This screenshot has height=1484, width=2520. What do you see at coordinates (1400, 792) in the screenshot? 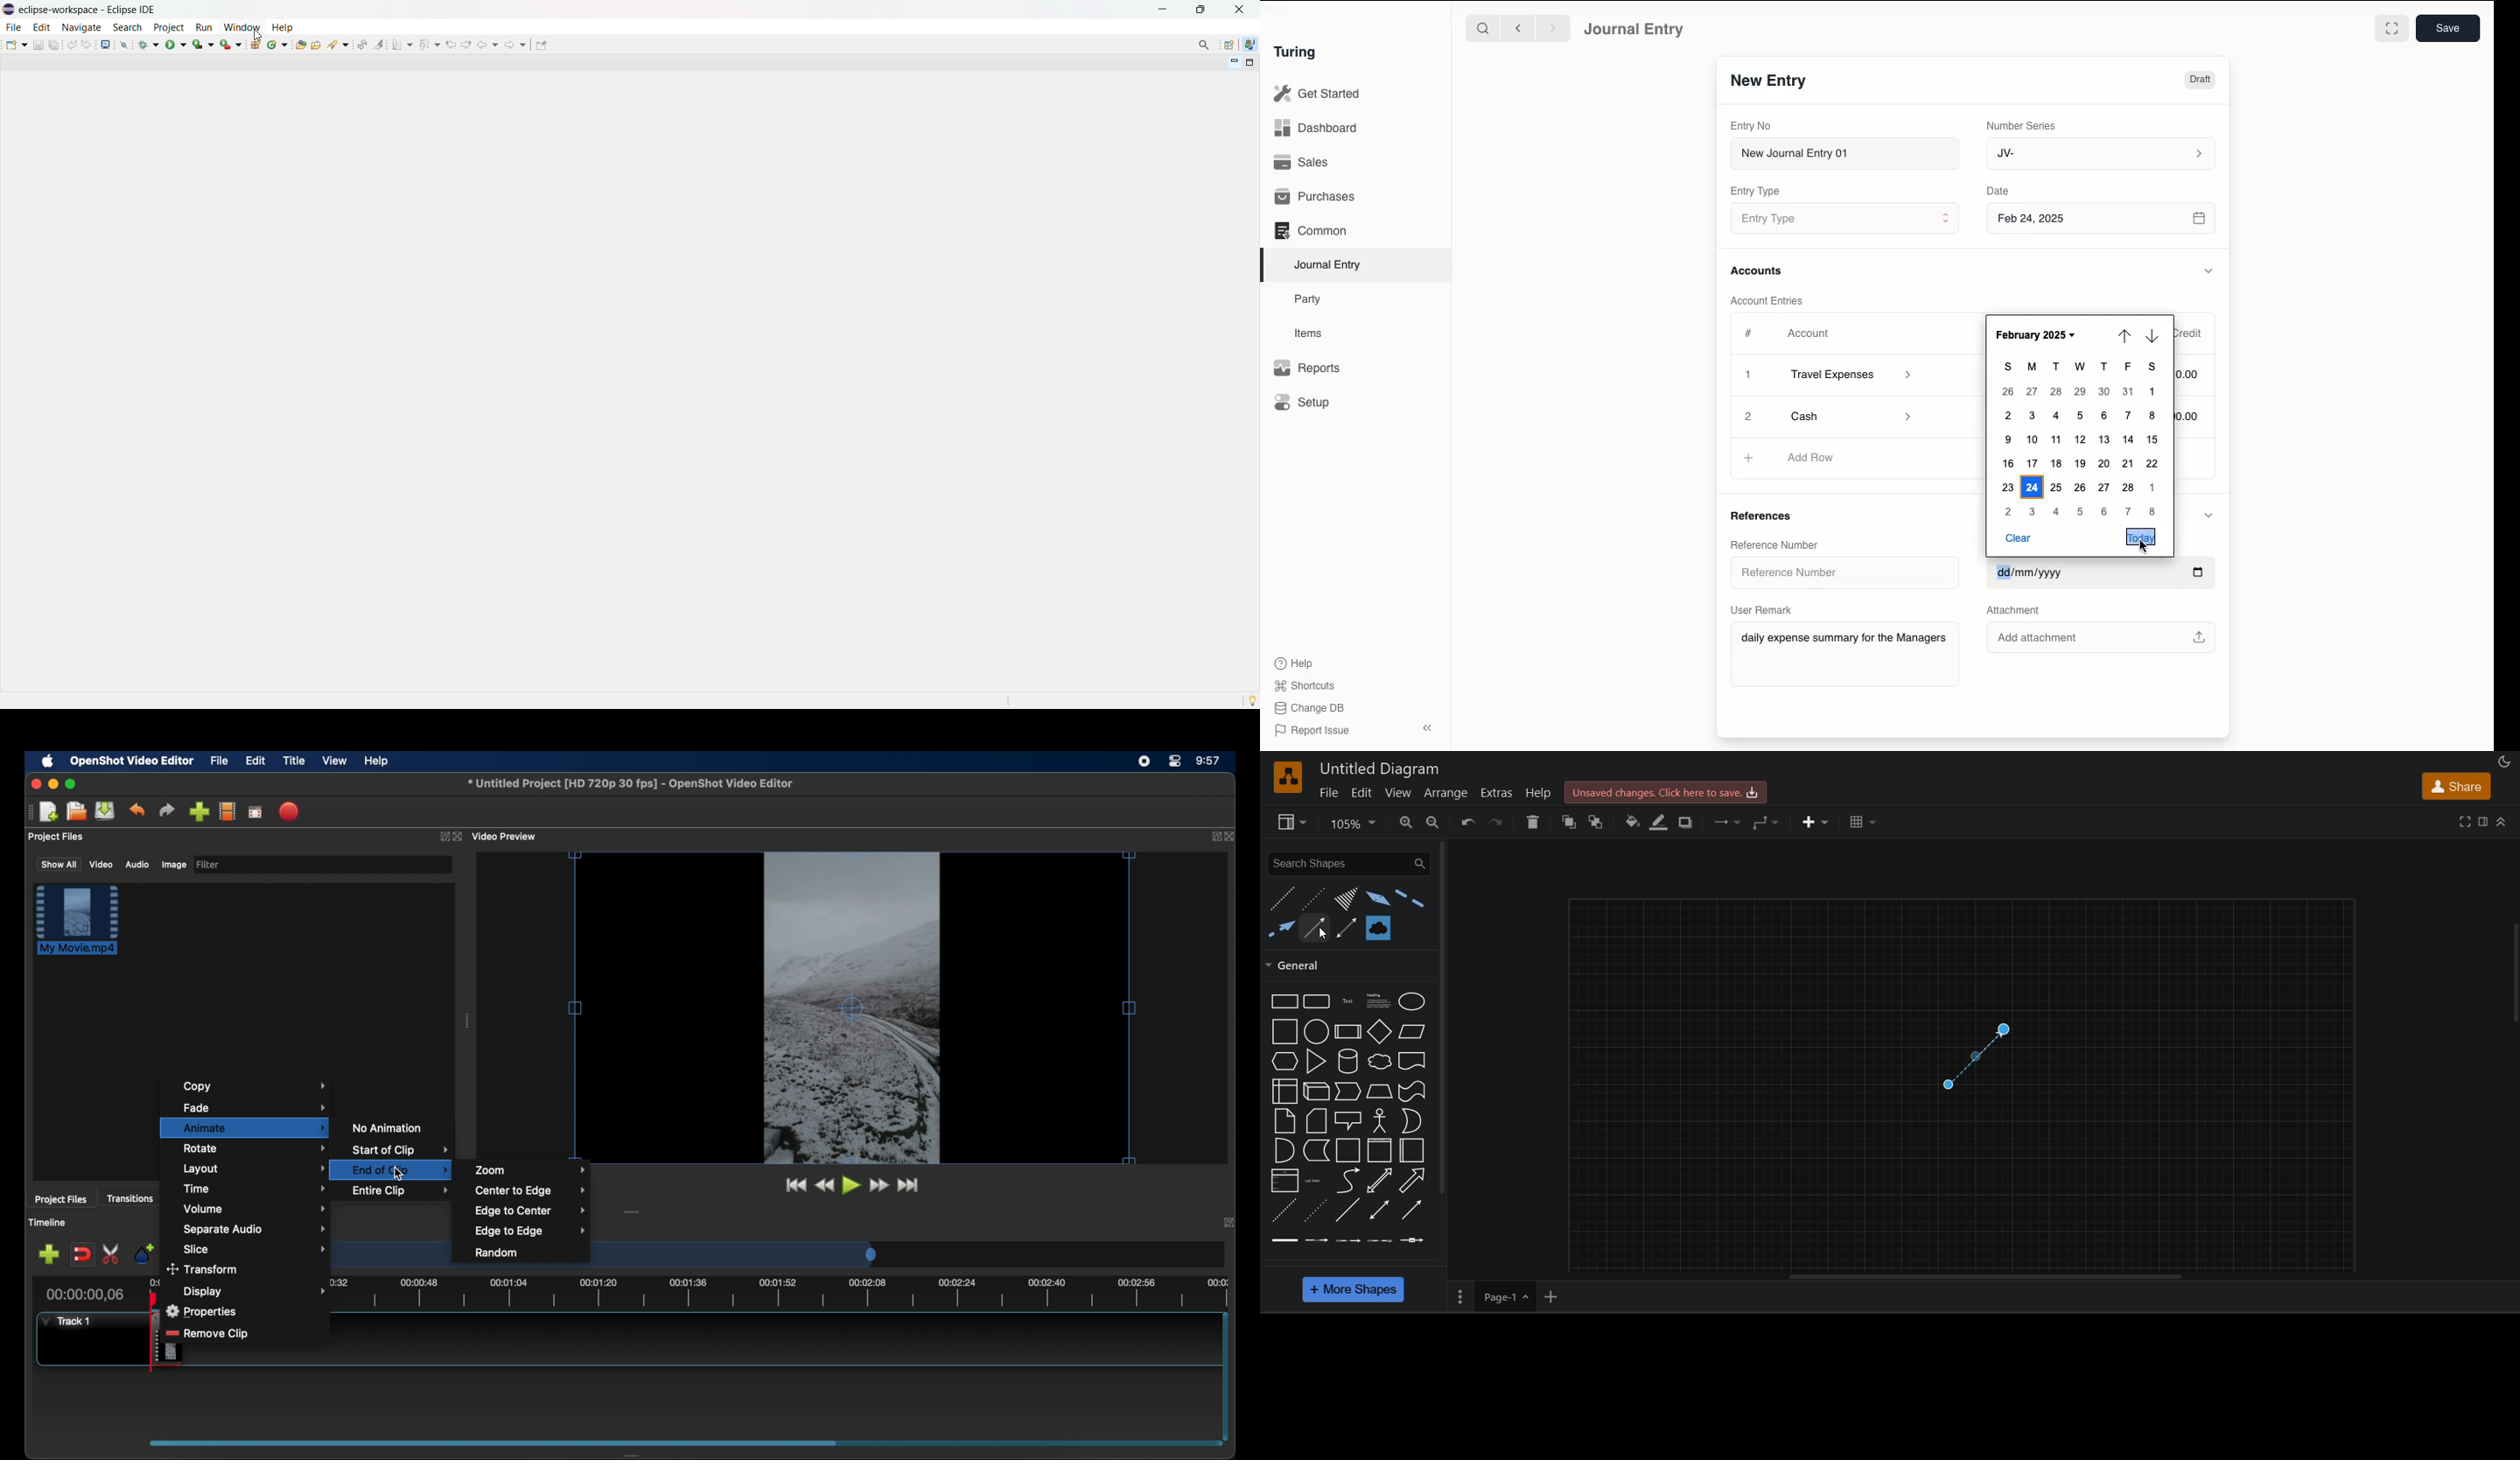
I see `view` at bounding box center [1400, 792].